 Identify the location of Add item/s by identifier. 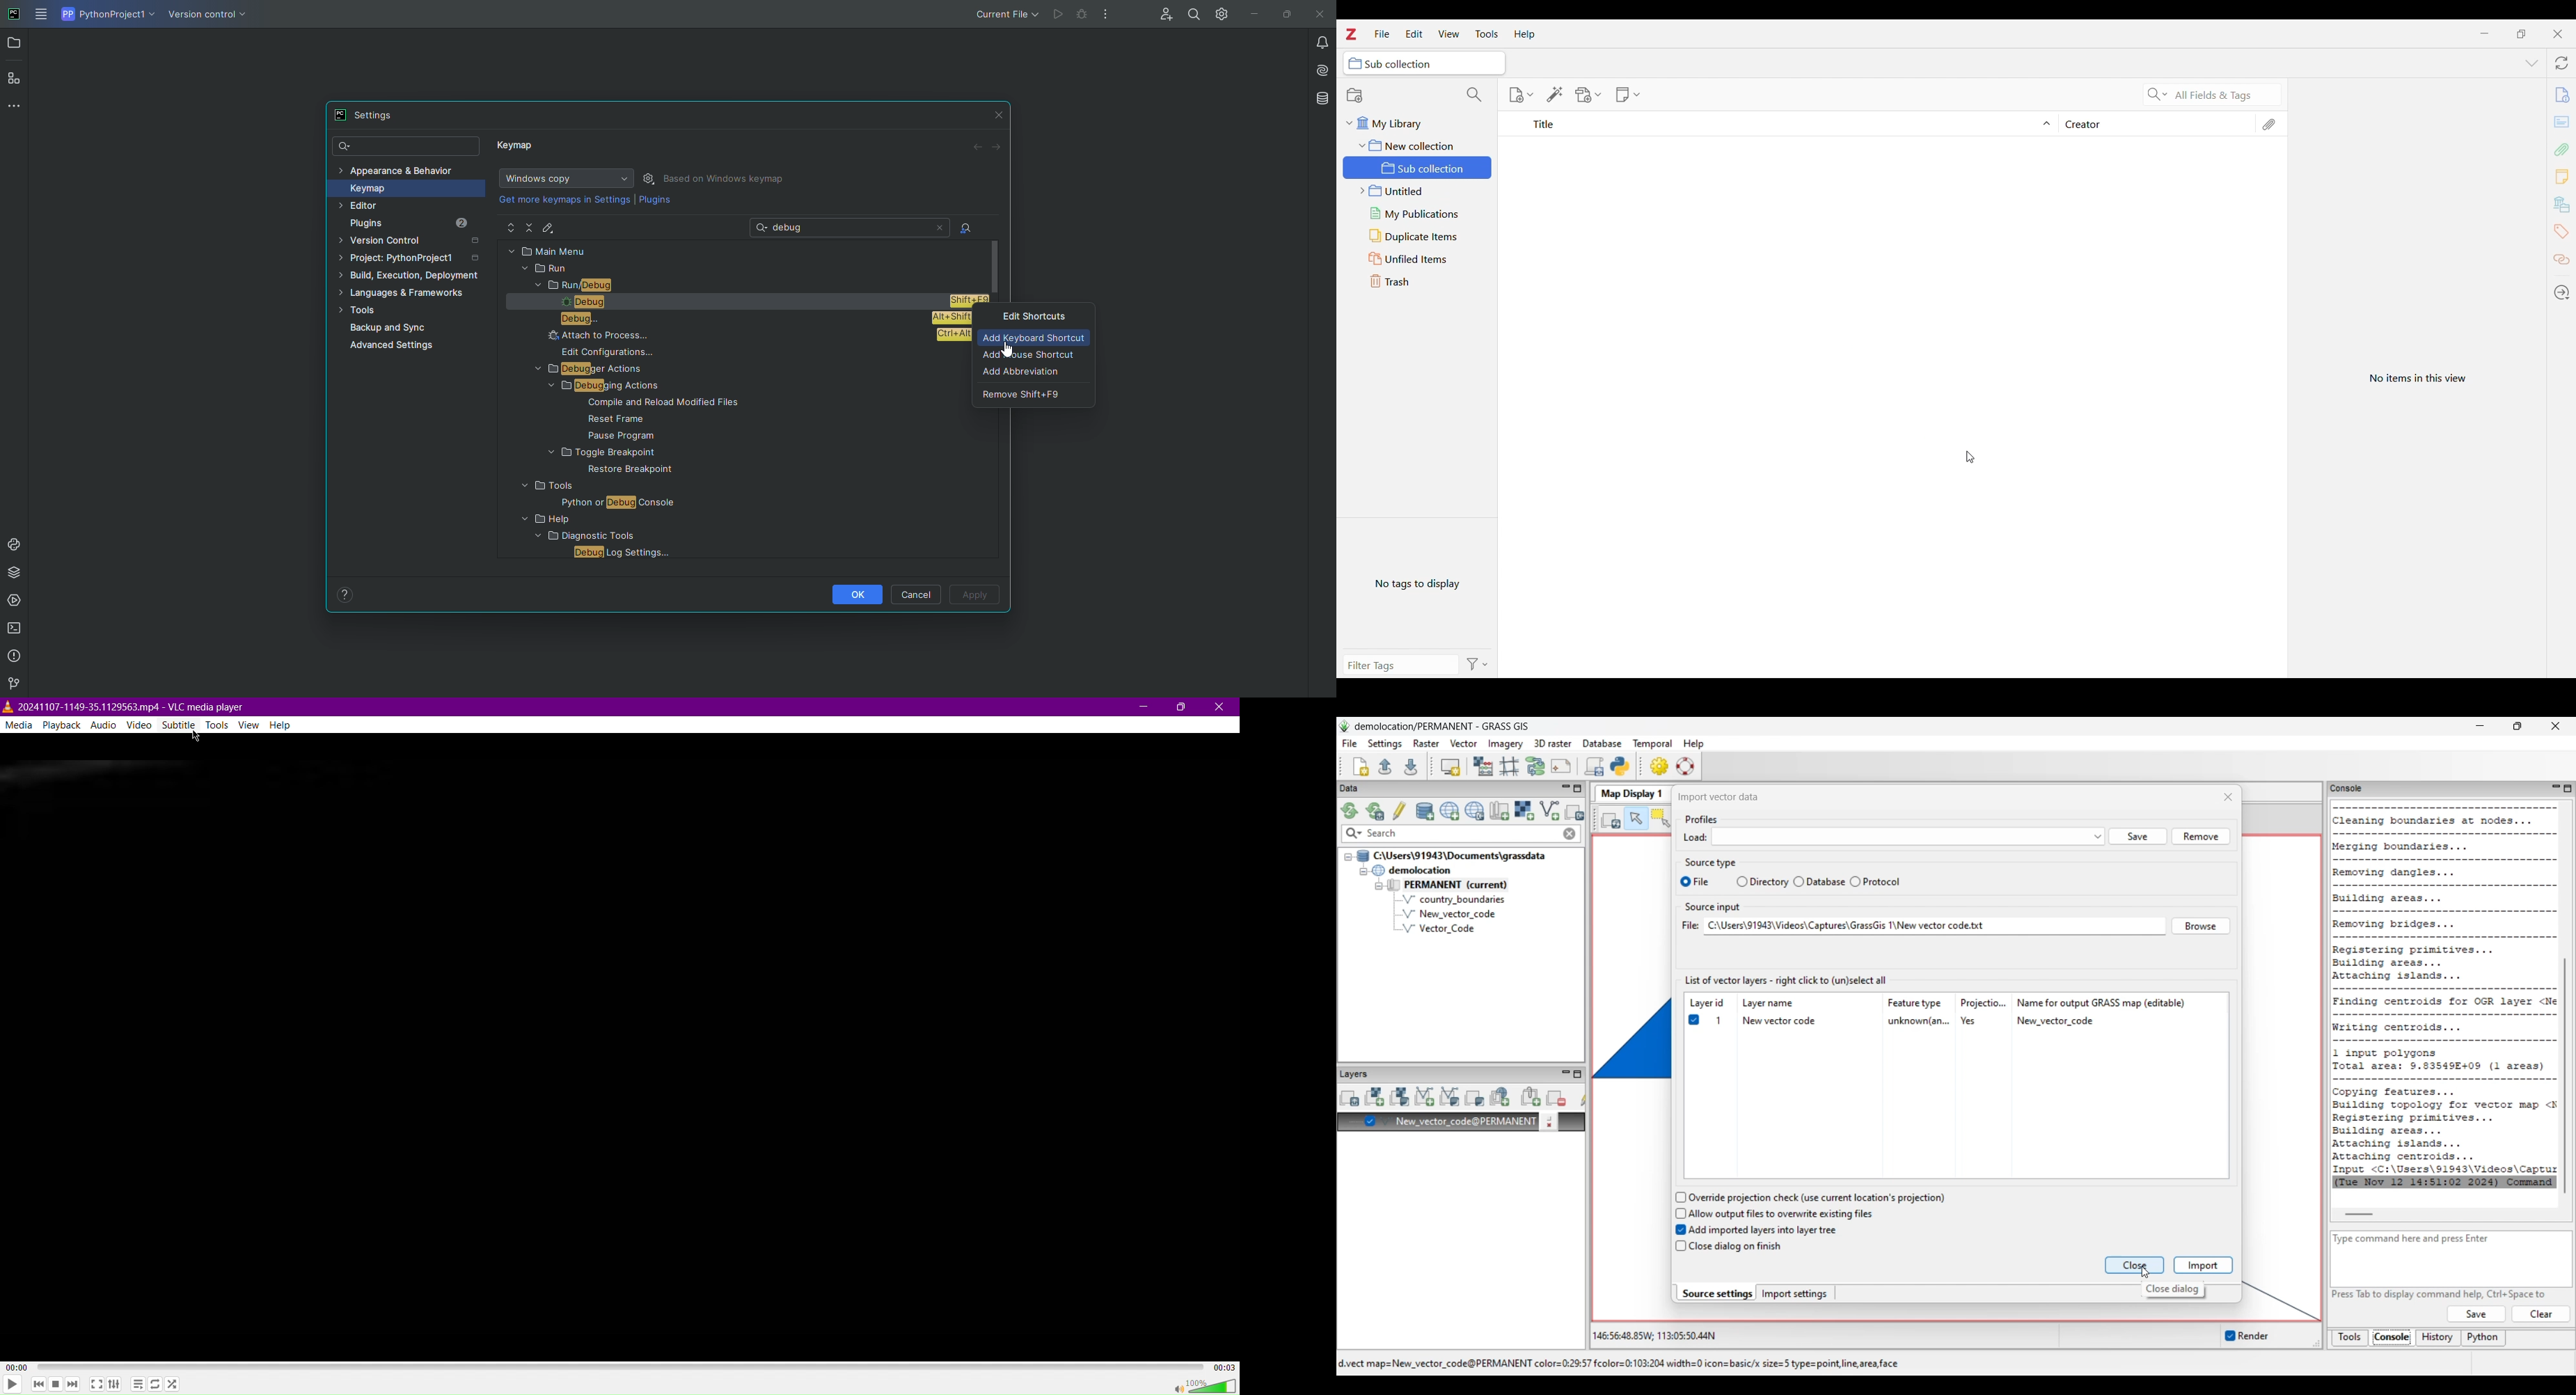
(1555, 95).